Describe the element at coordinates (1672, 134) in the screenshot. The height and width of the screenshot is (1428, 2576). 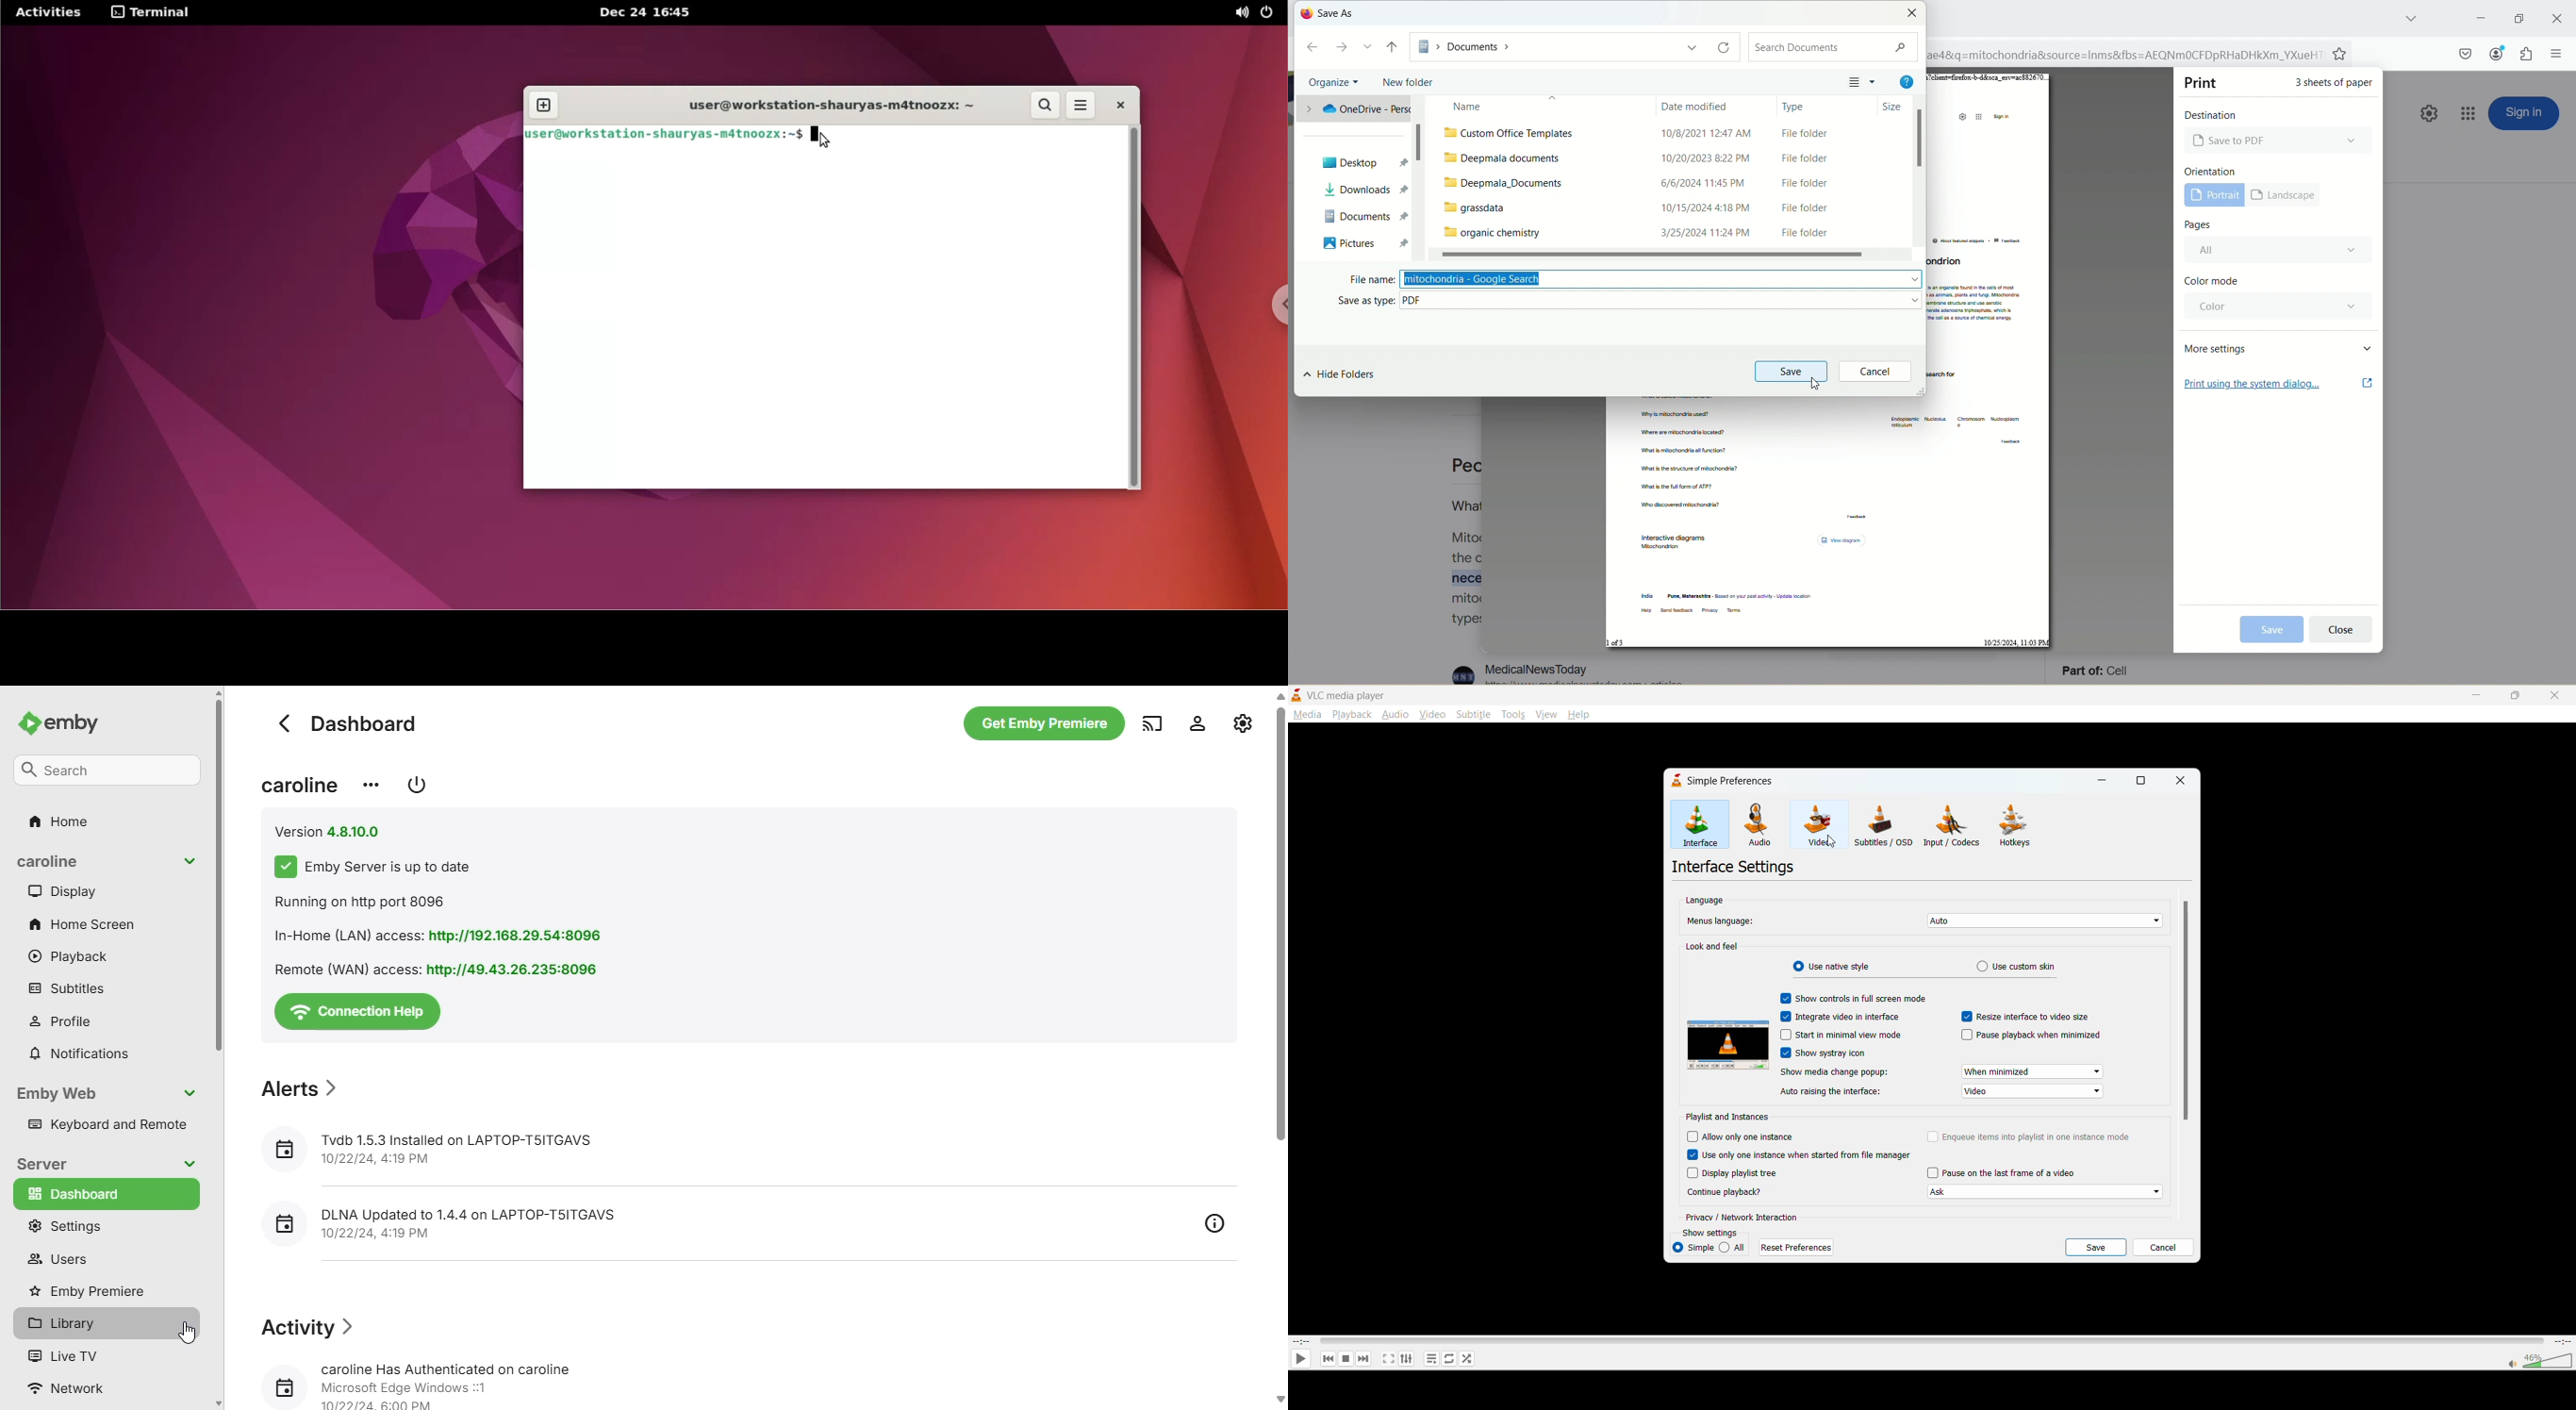
I see `custom office templates` at that location.